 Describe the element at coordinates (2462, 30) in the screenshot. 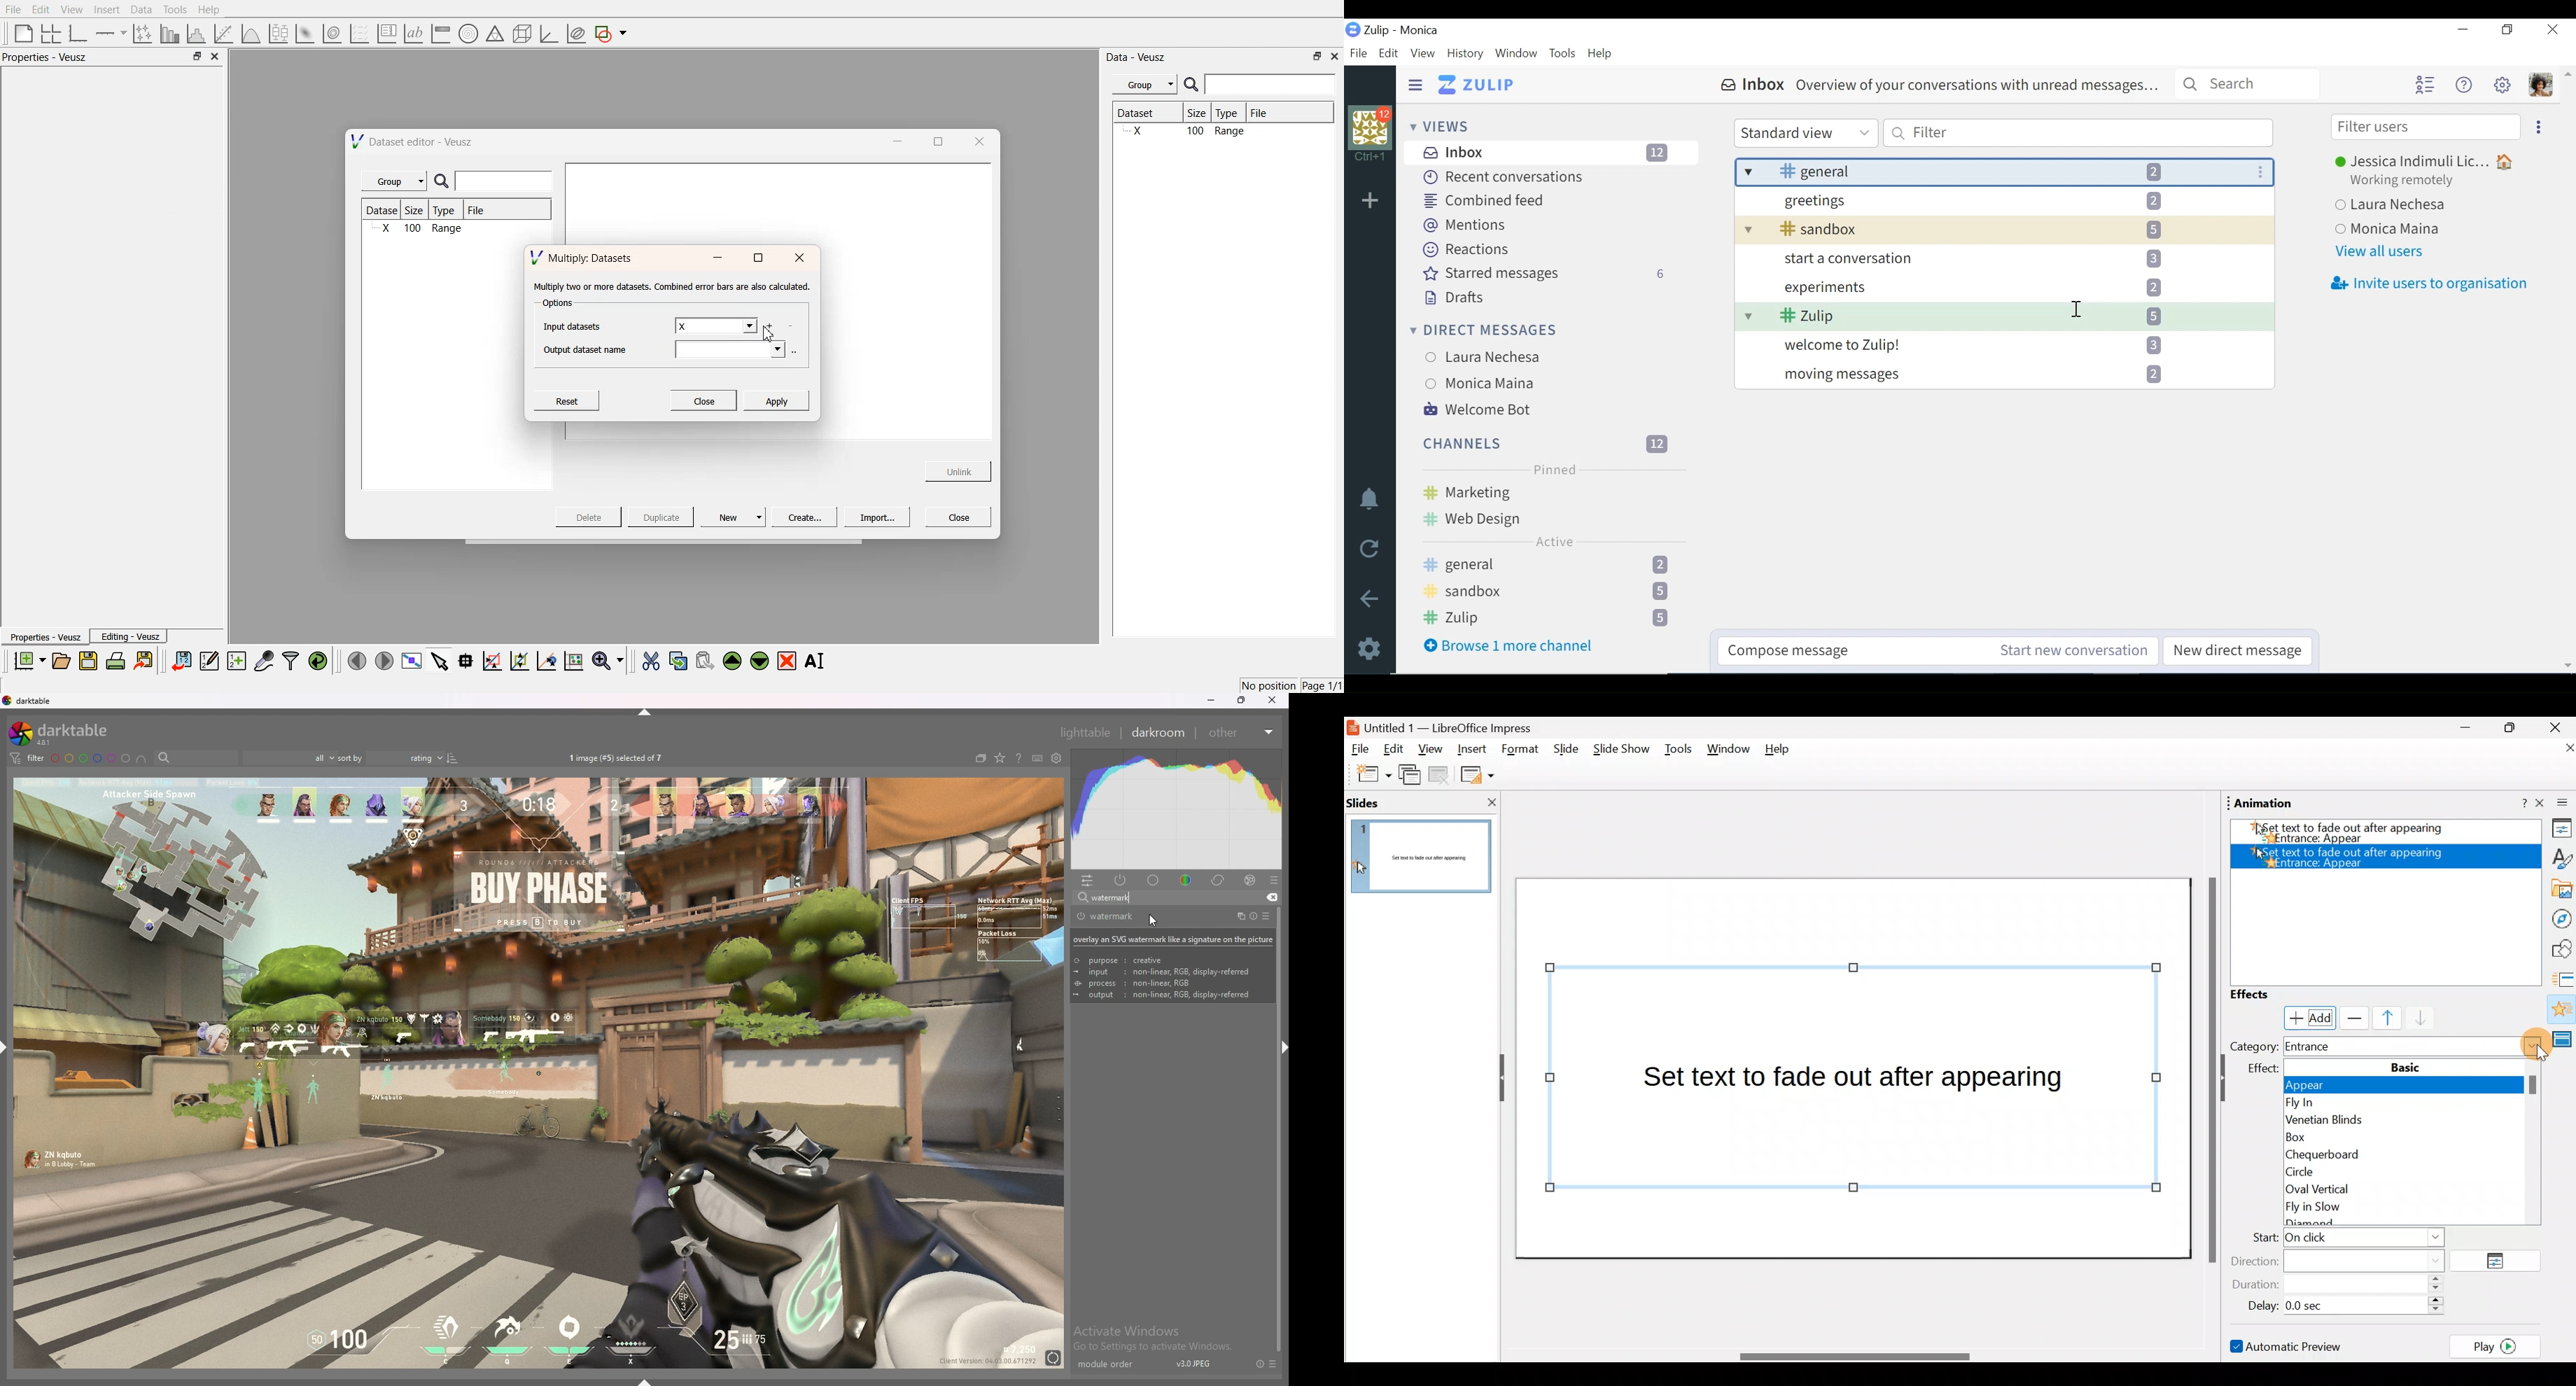

I see `minimize` at that location.